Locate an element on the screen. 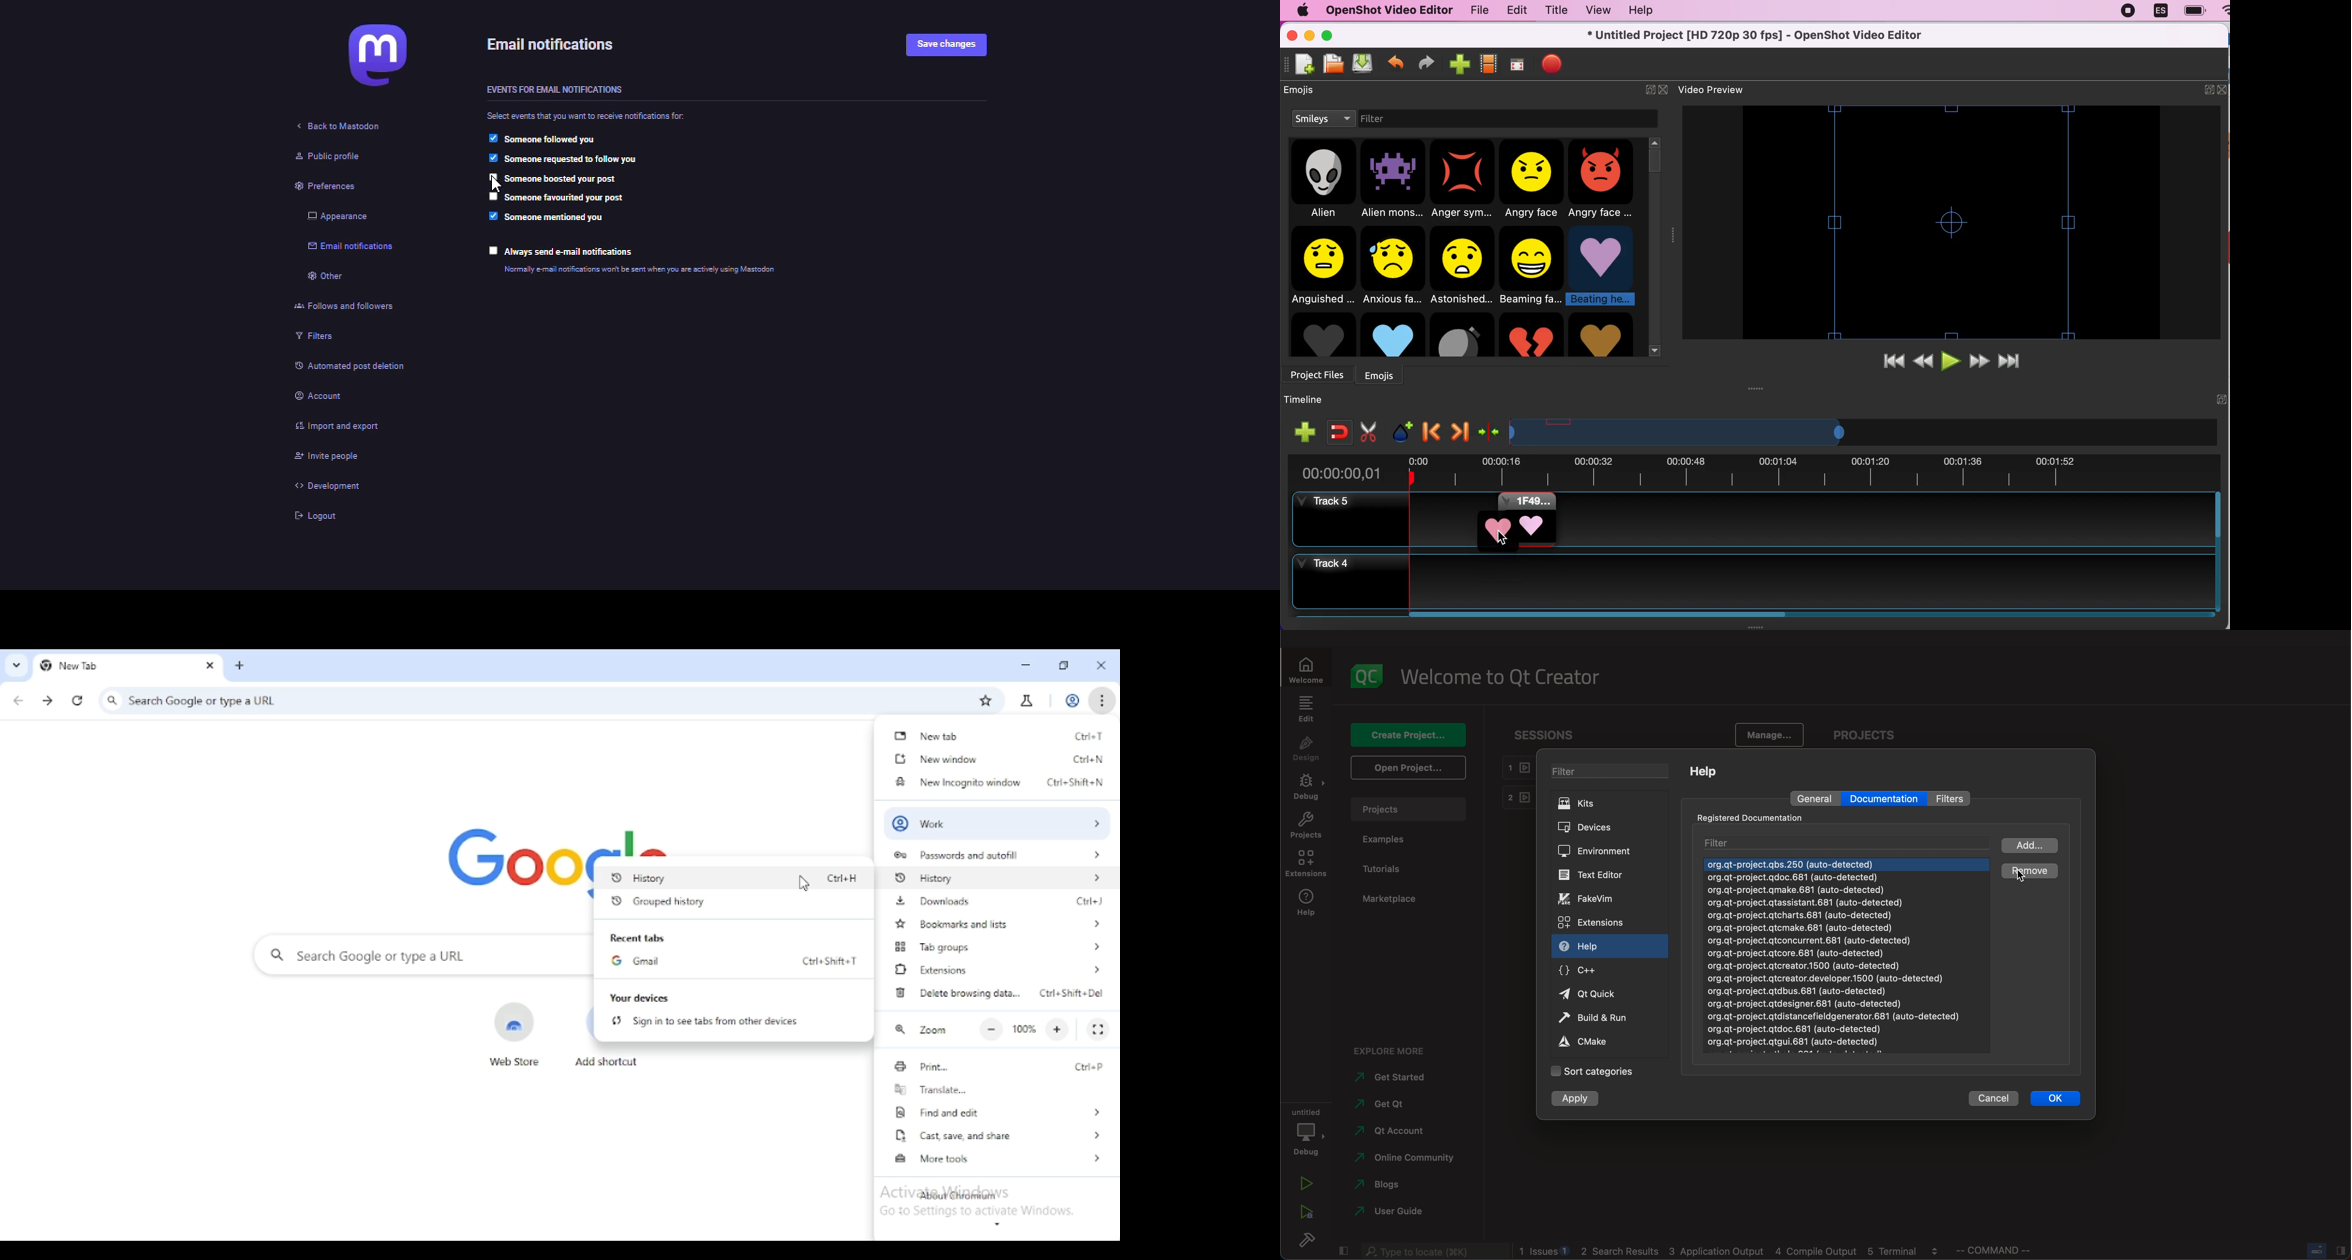  find and edit is located at coordinates (996, 1112).